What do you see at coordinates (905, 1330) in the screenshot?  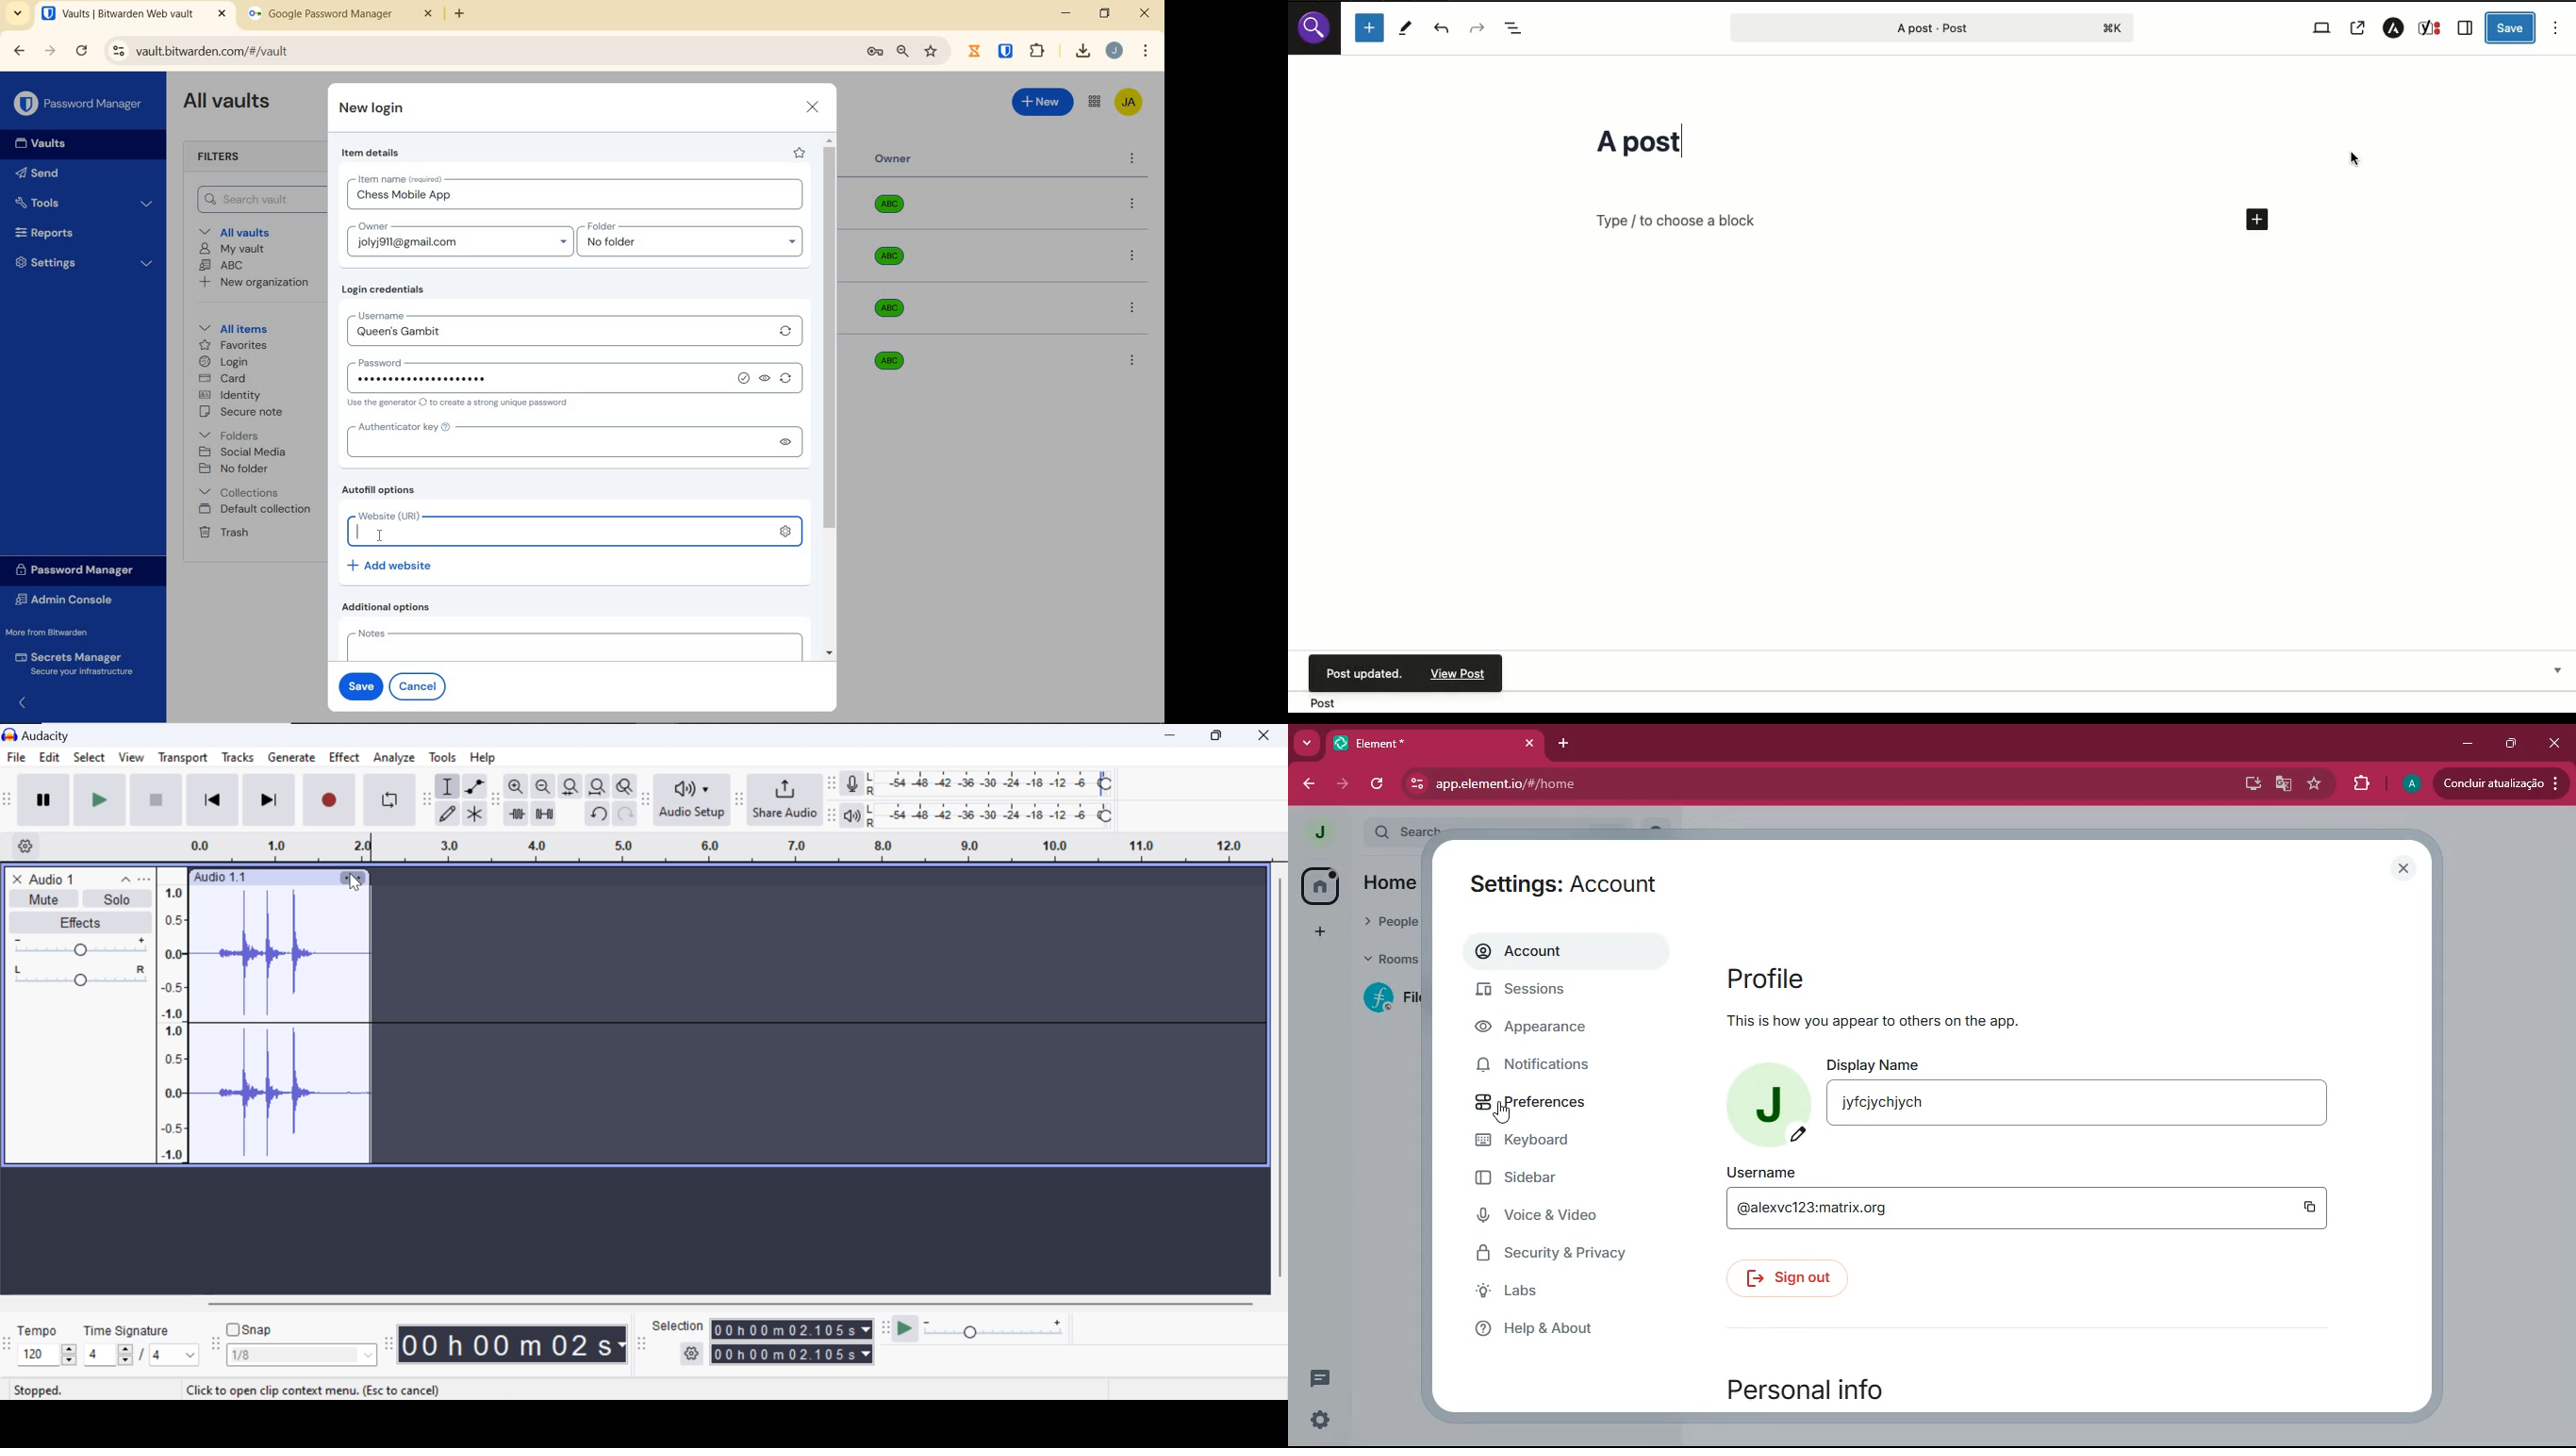 I see `play at speed` at bounding box center [905, 1330].